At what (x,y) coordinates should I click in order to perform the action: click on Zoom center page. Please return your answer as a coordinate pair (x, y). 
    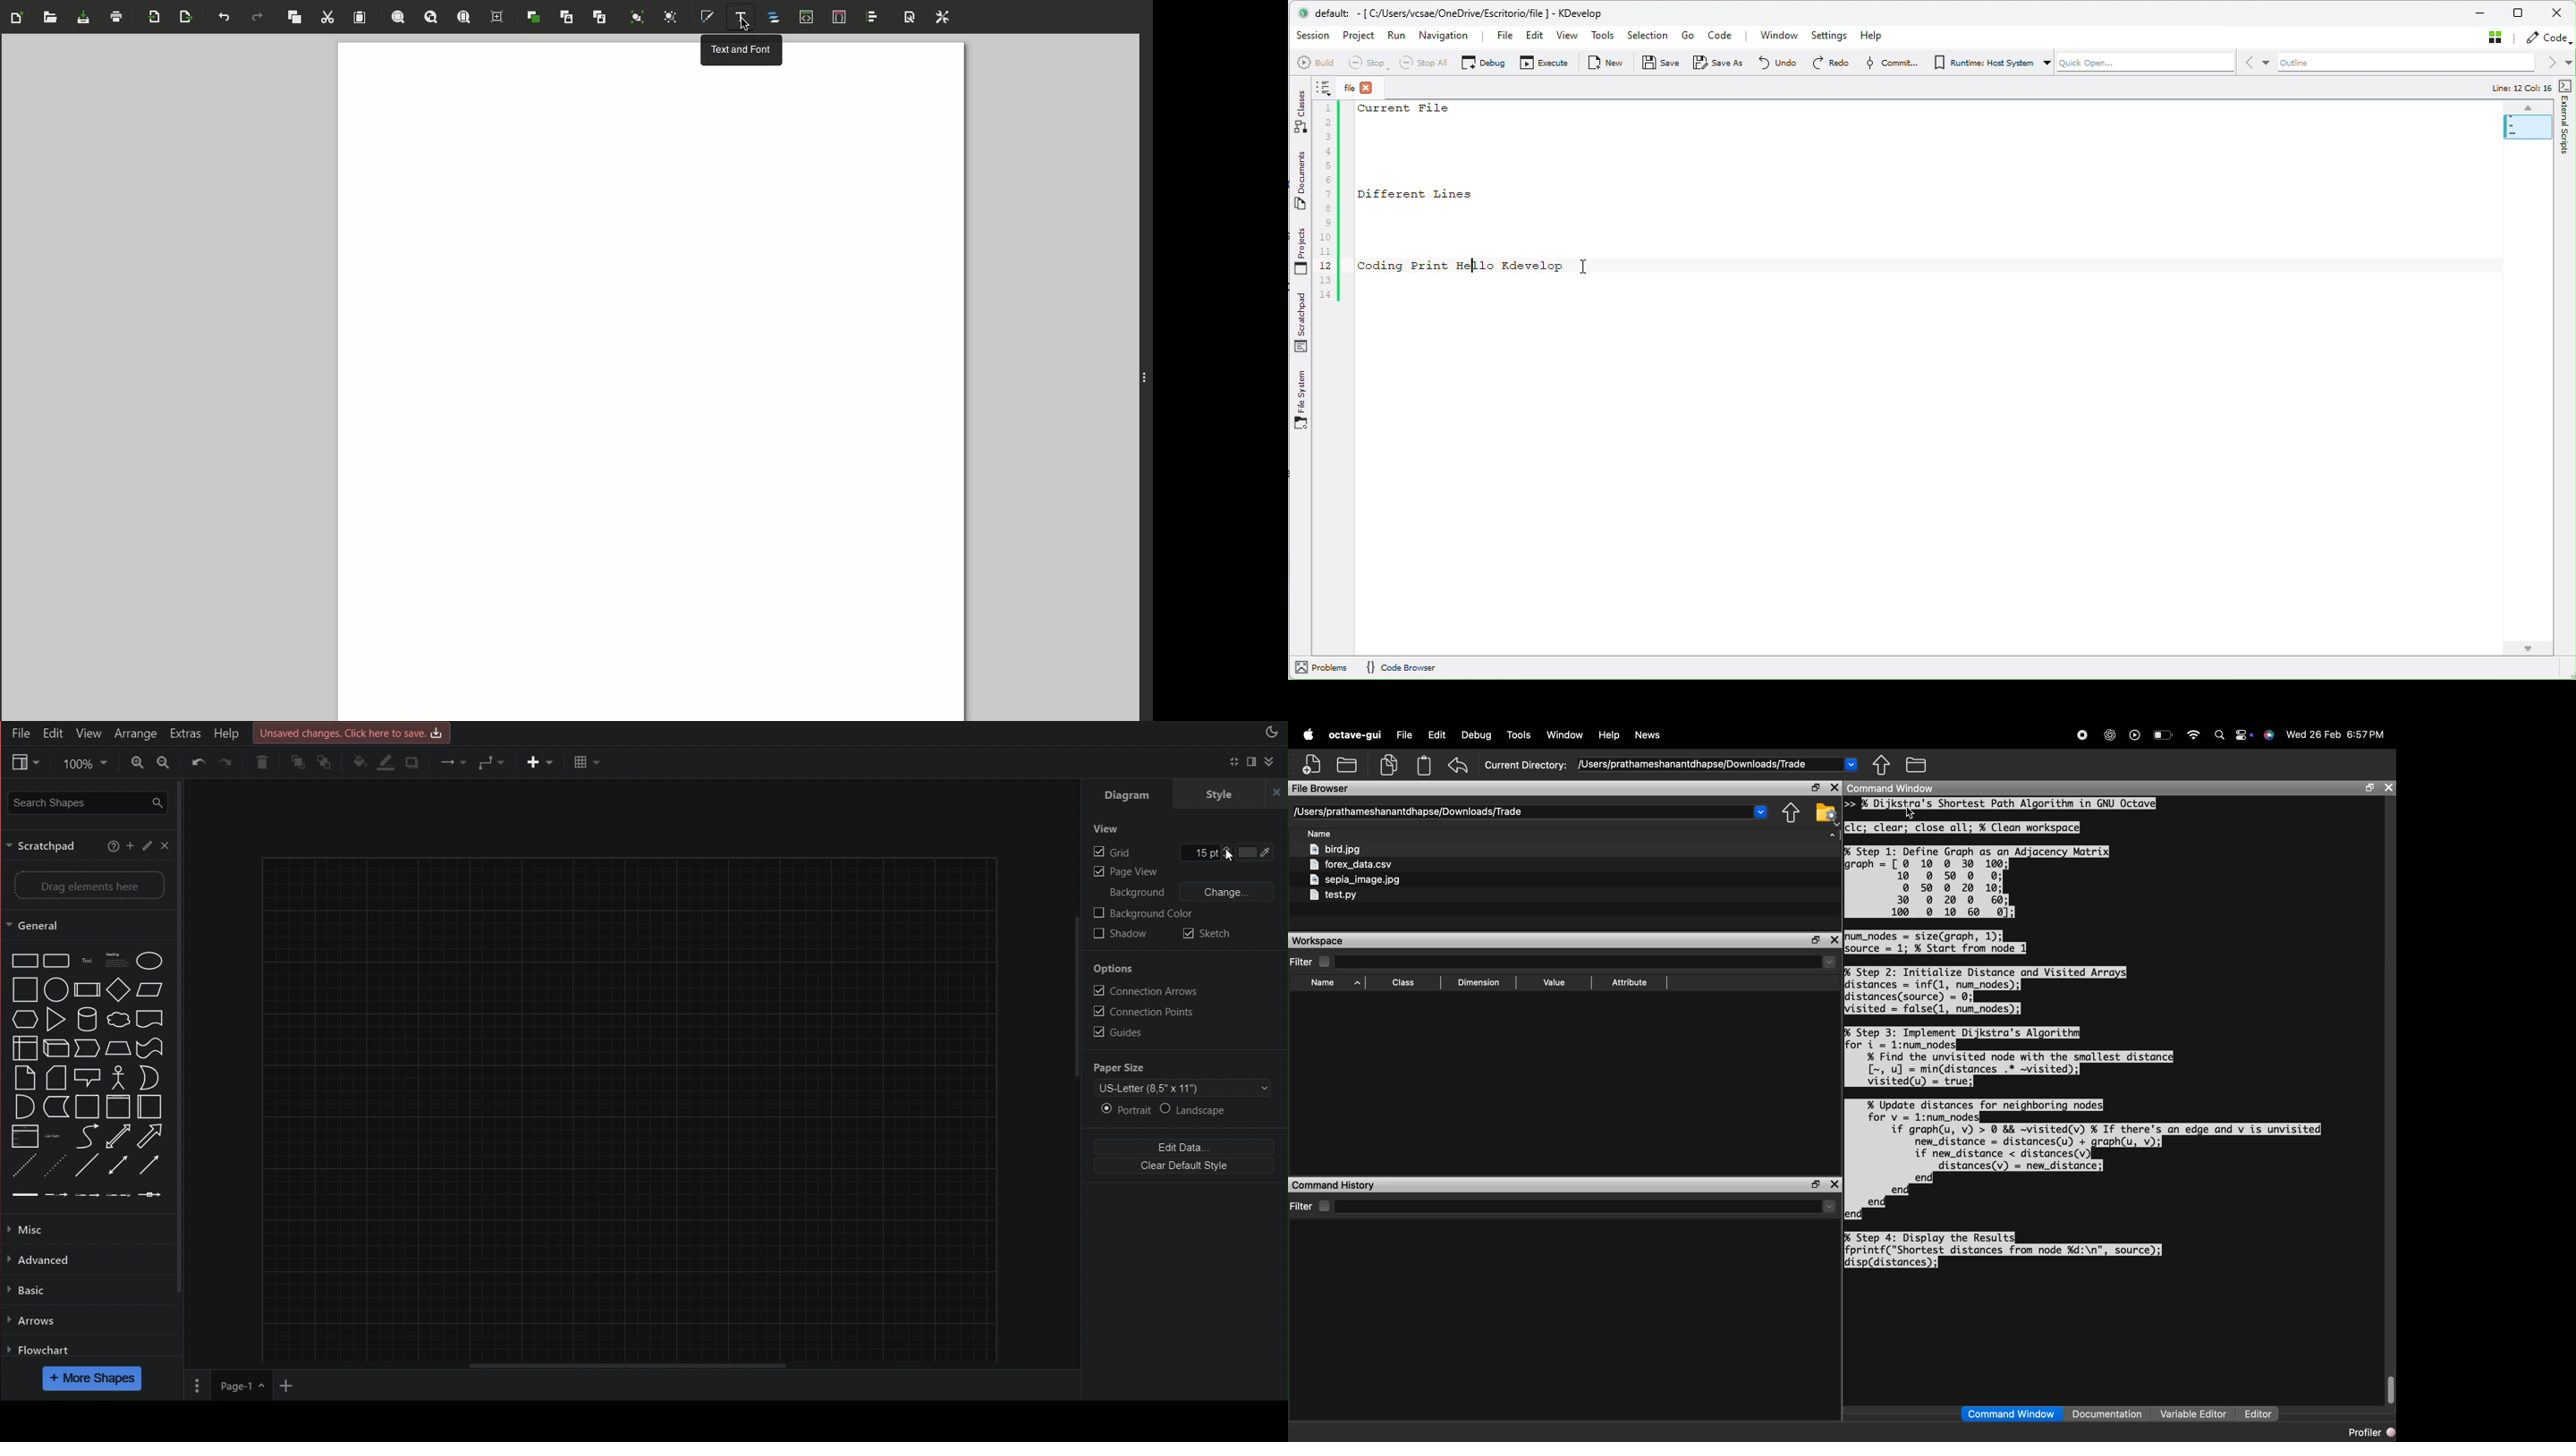
    Looking at the image, I should click on (498, 18).